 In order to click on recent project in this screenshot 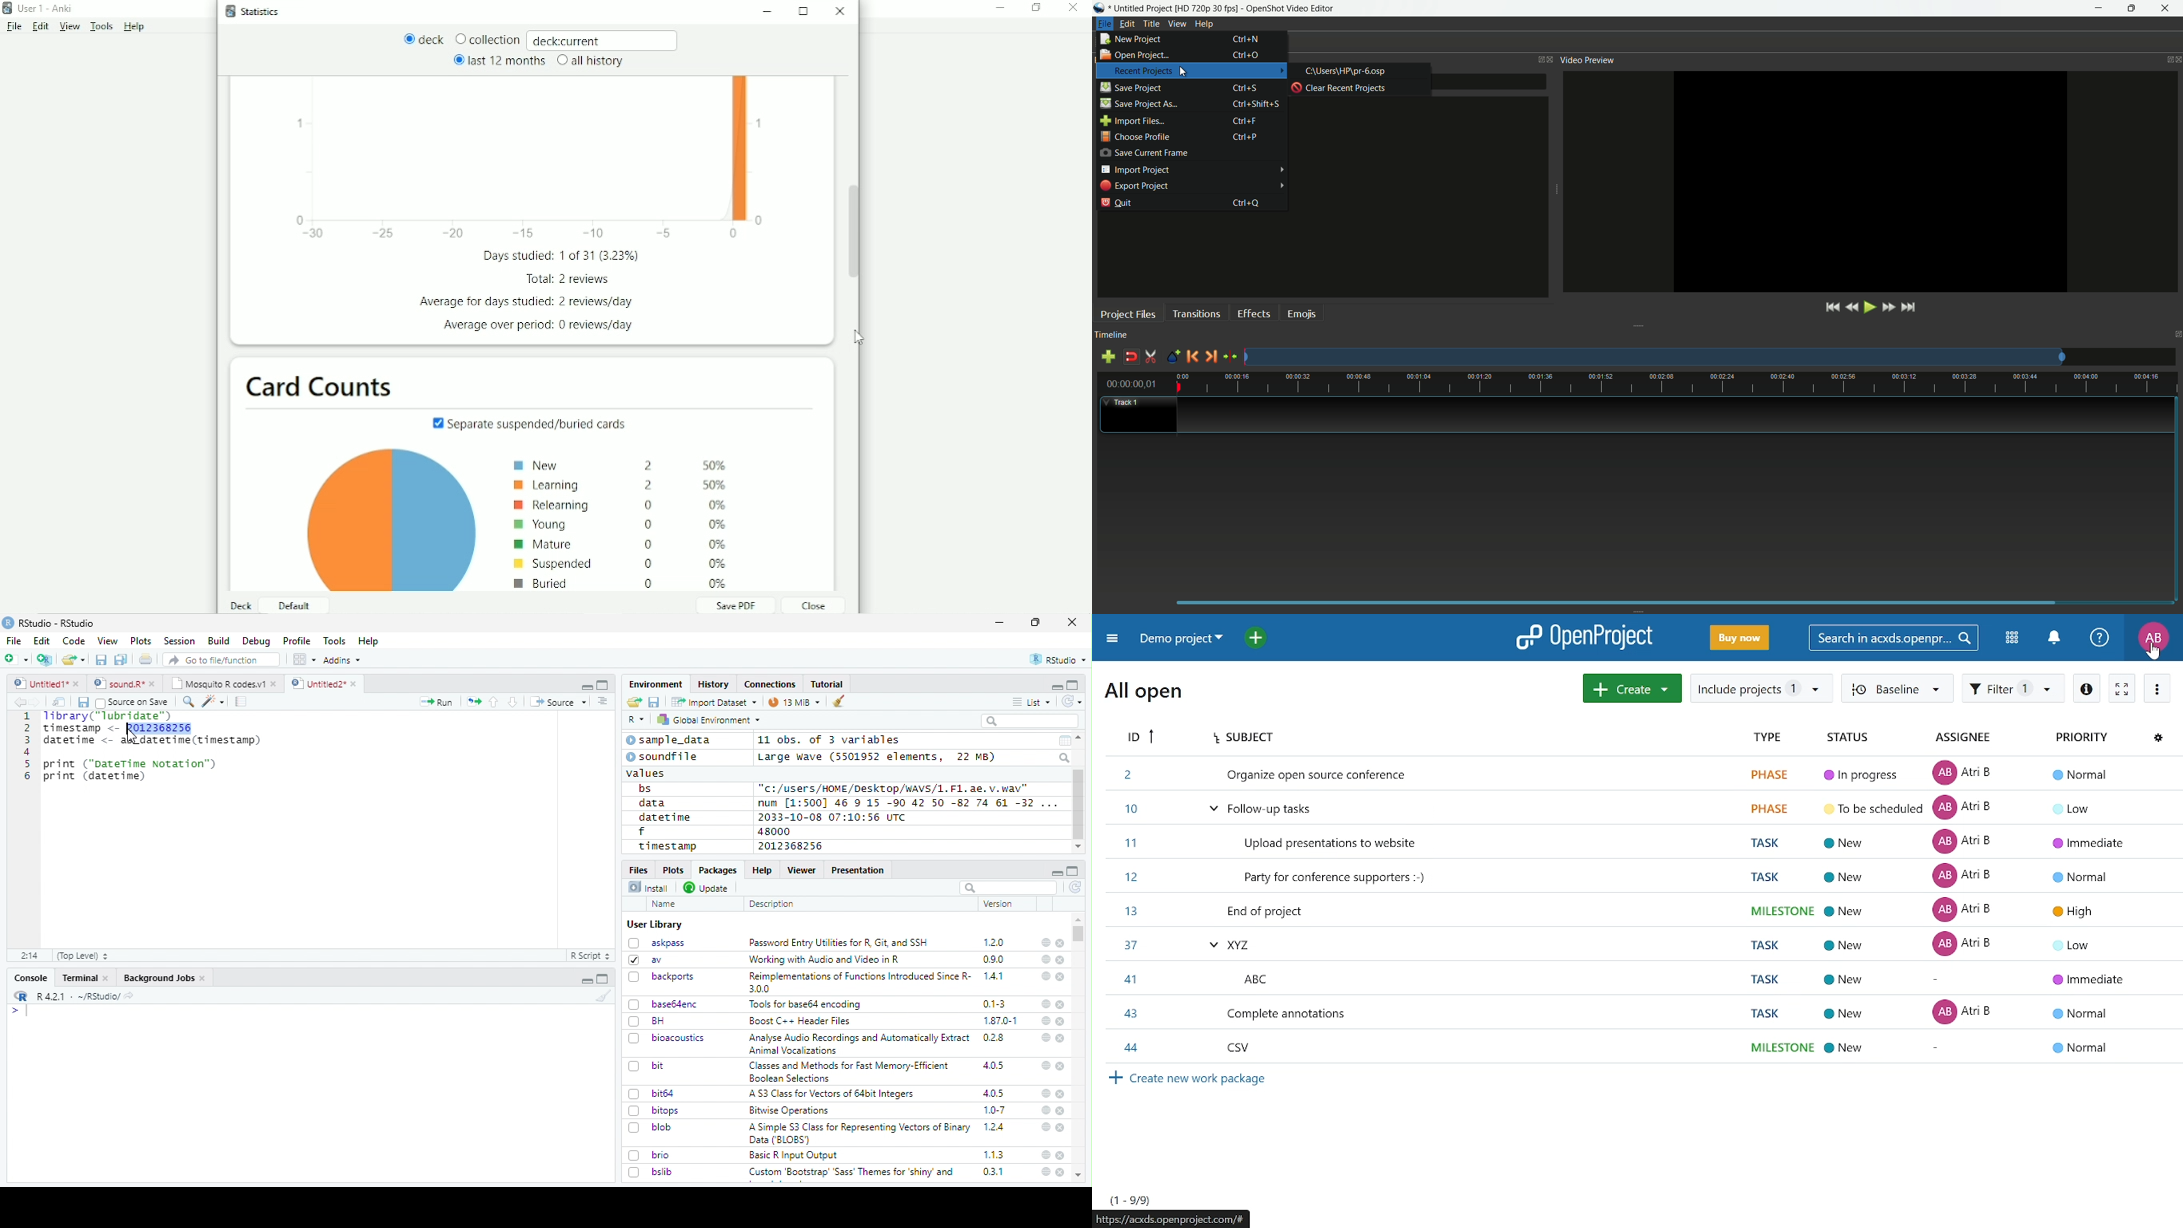, I will do `click(1347, 71)`.